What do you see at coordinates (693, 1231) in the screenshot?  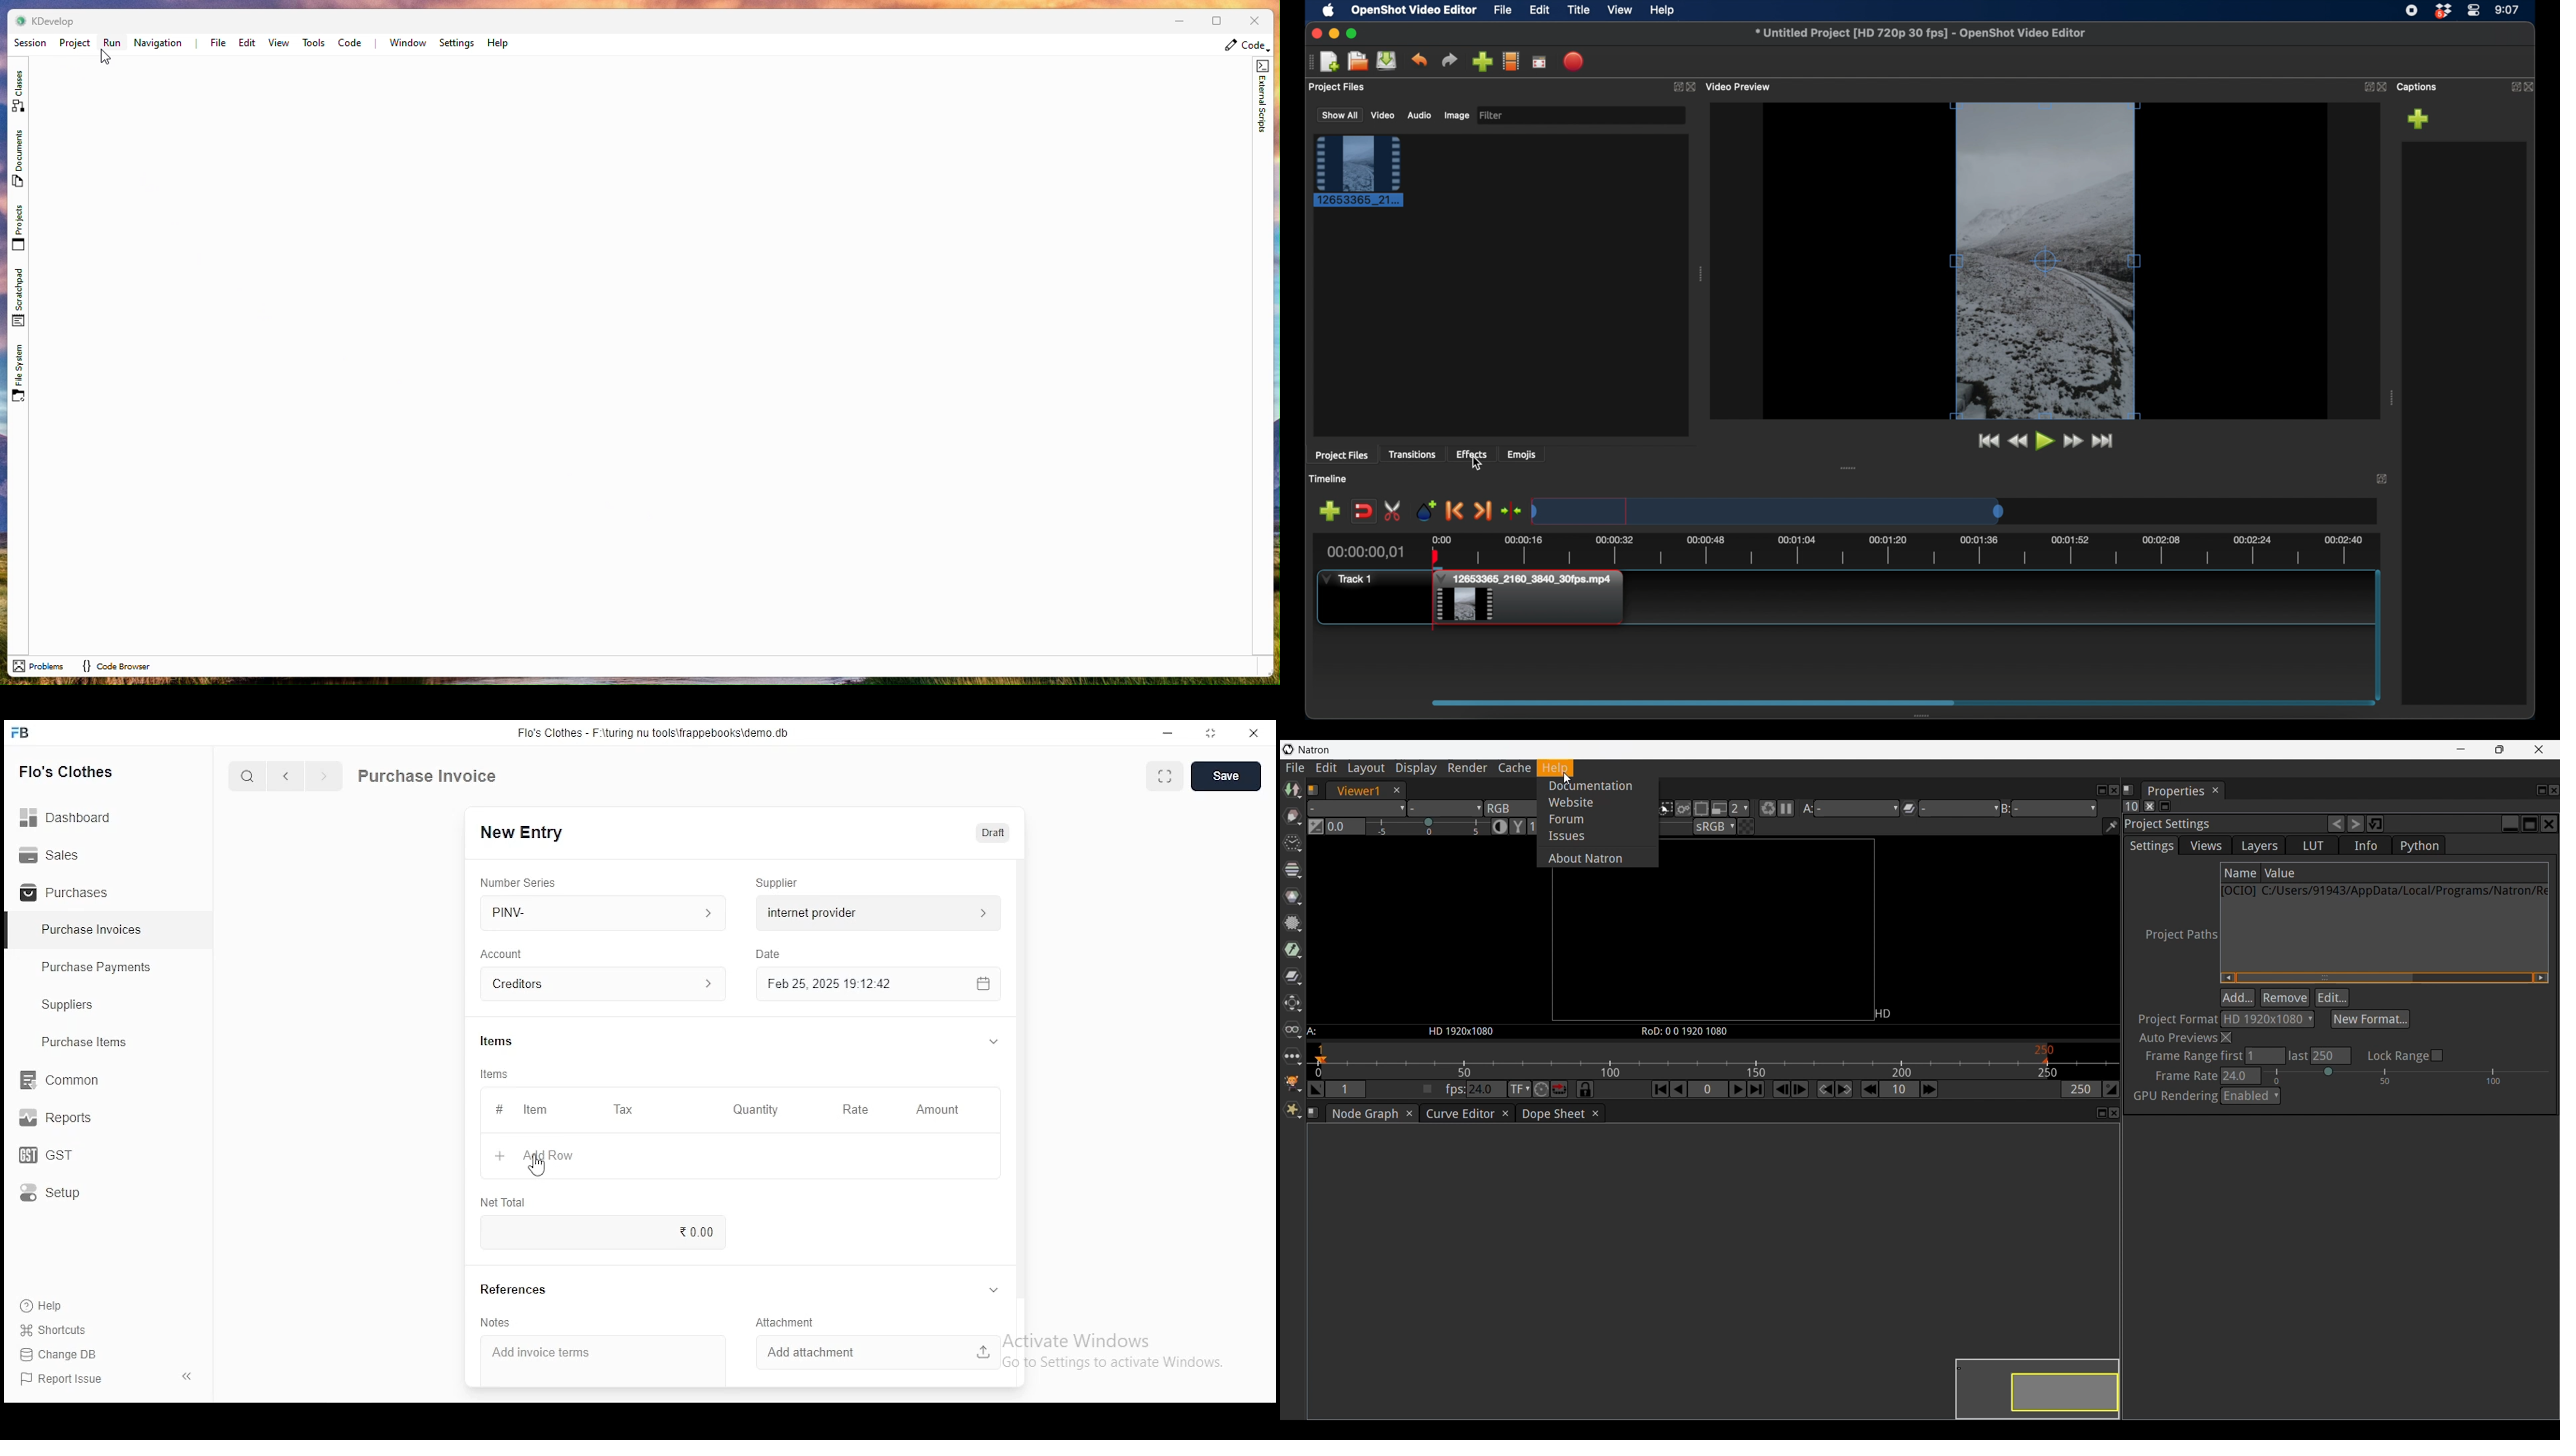 I see `0.00` at bounding box center [693, 1231].